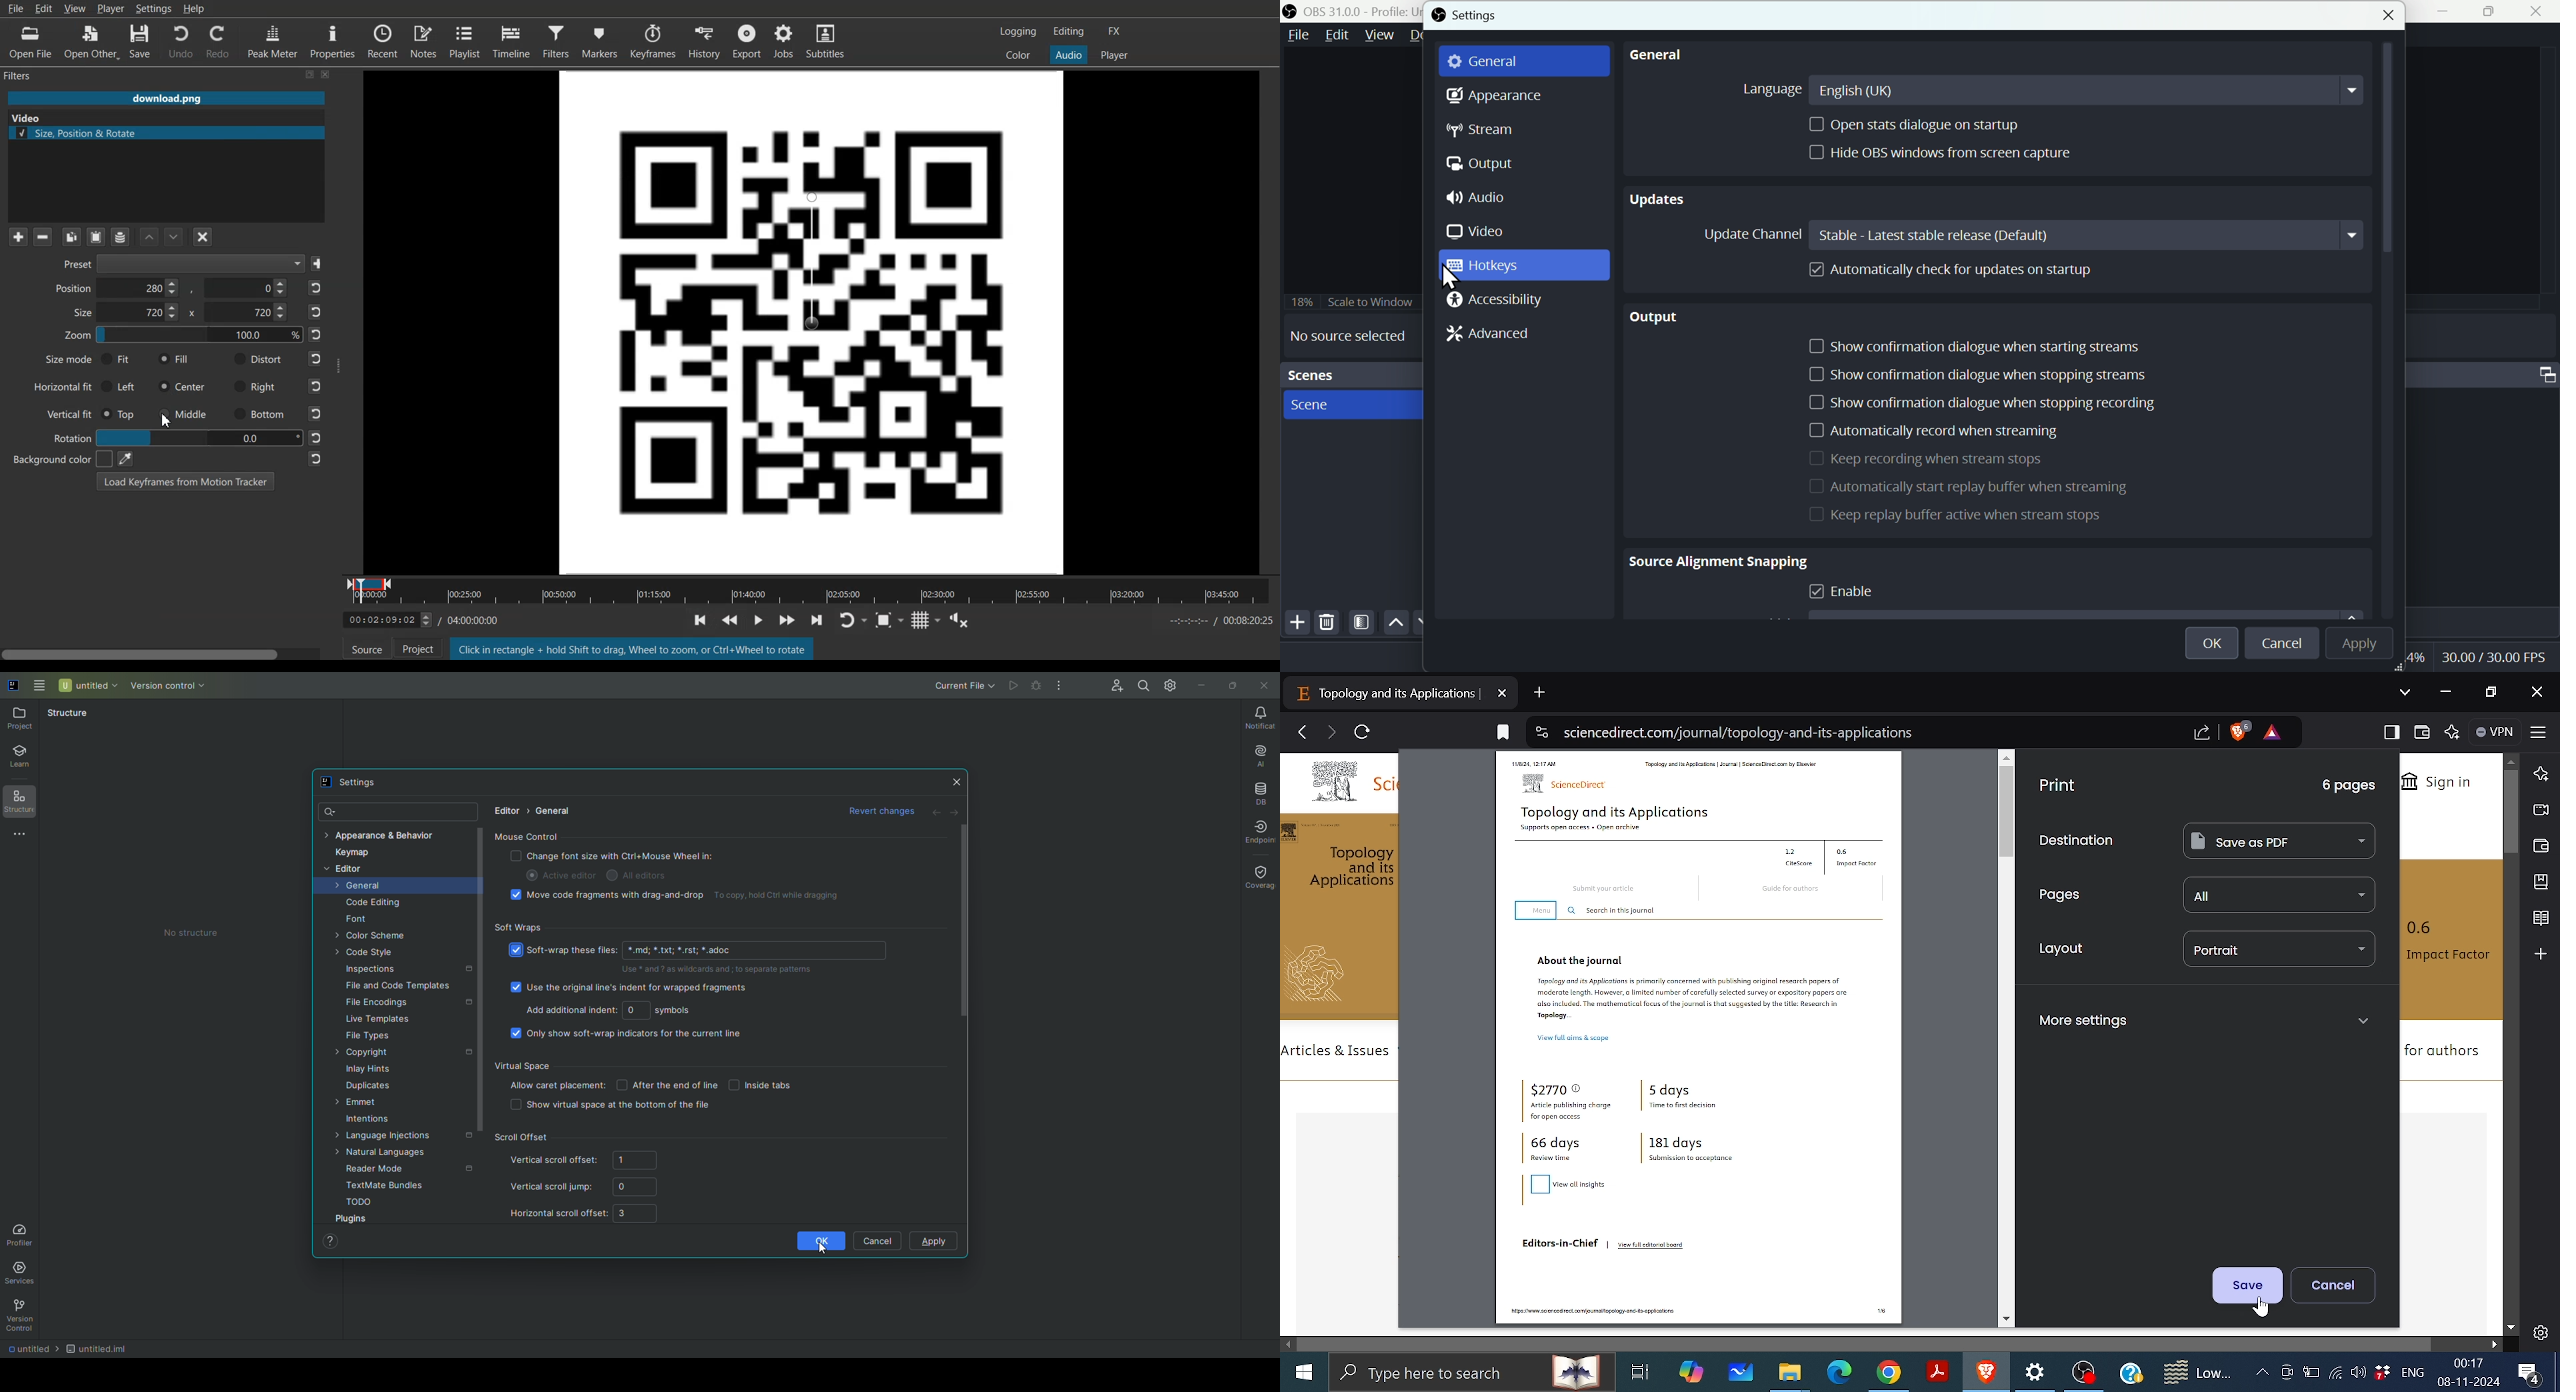 Image resolution: width=2576 pixels, height=1400 pixels. I want to click on Play Quickly backwards, so click(732, 619).